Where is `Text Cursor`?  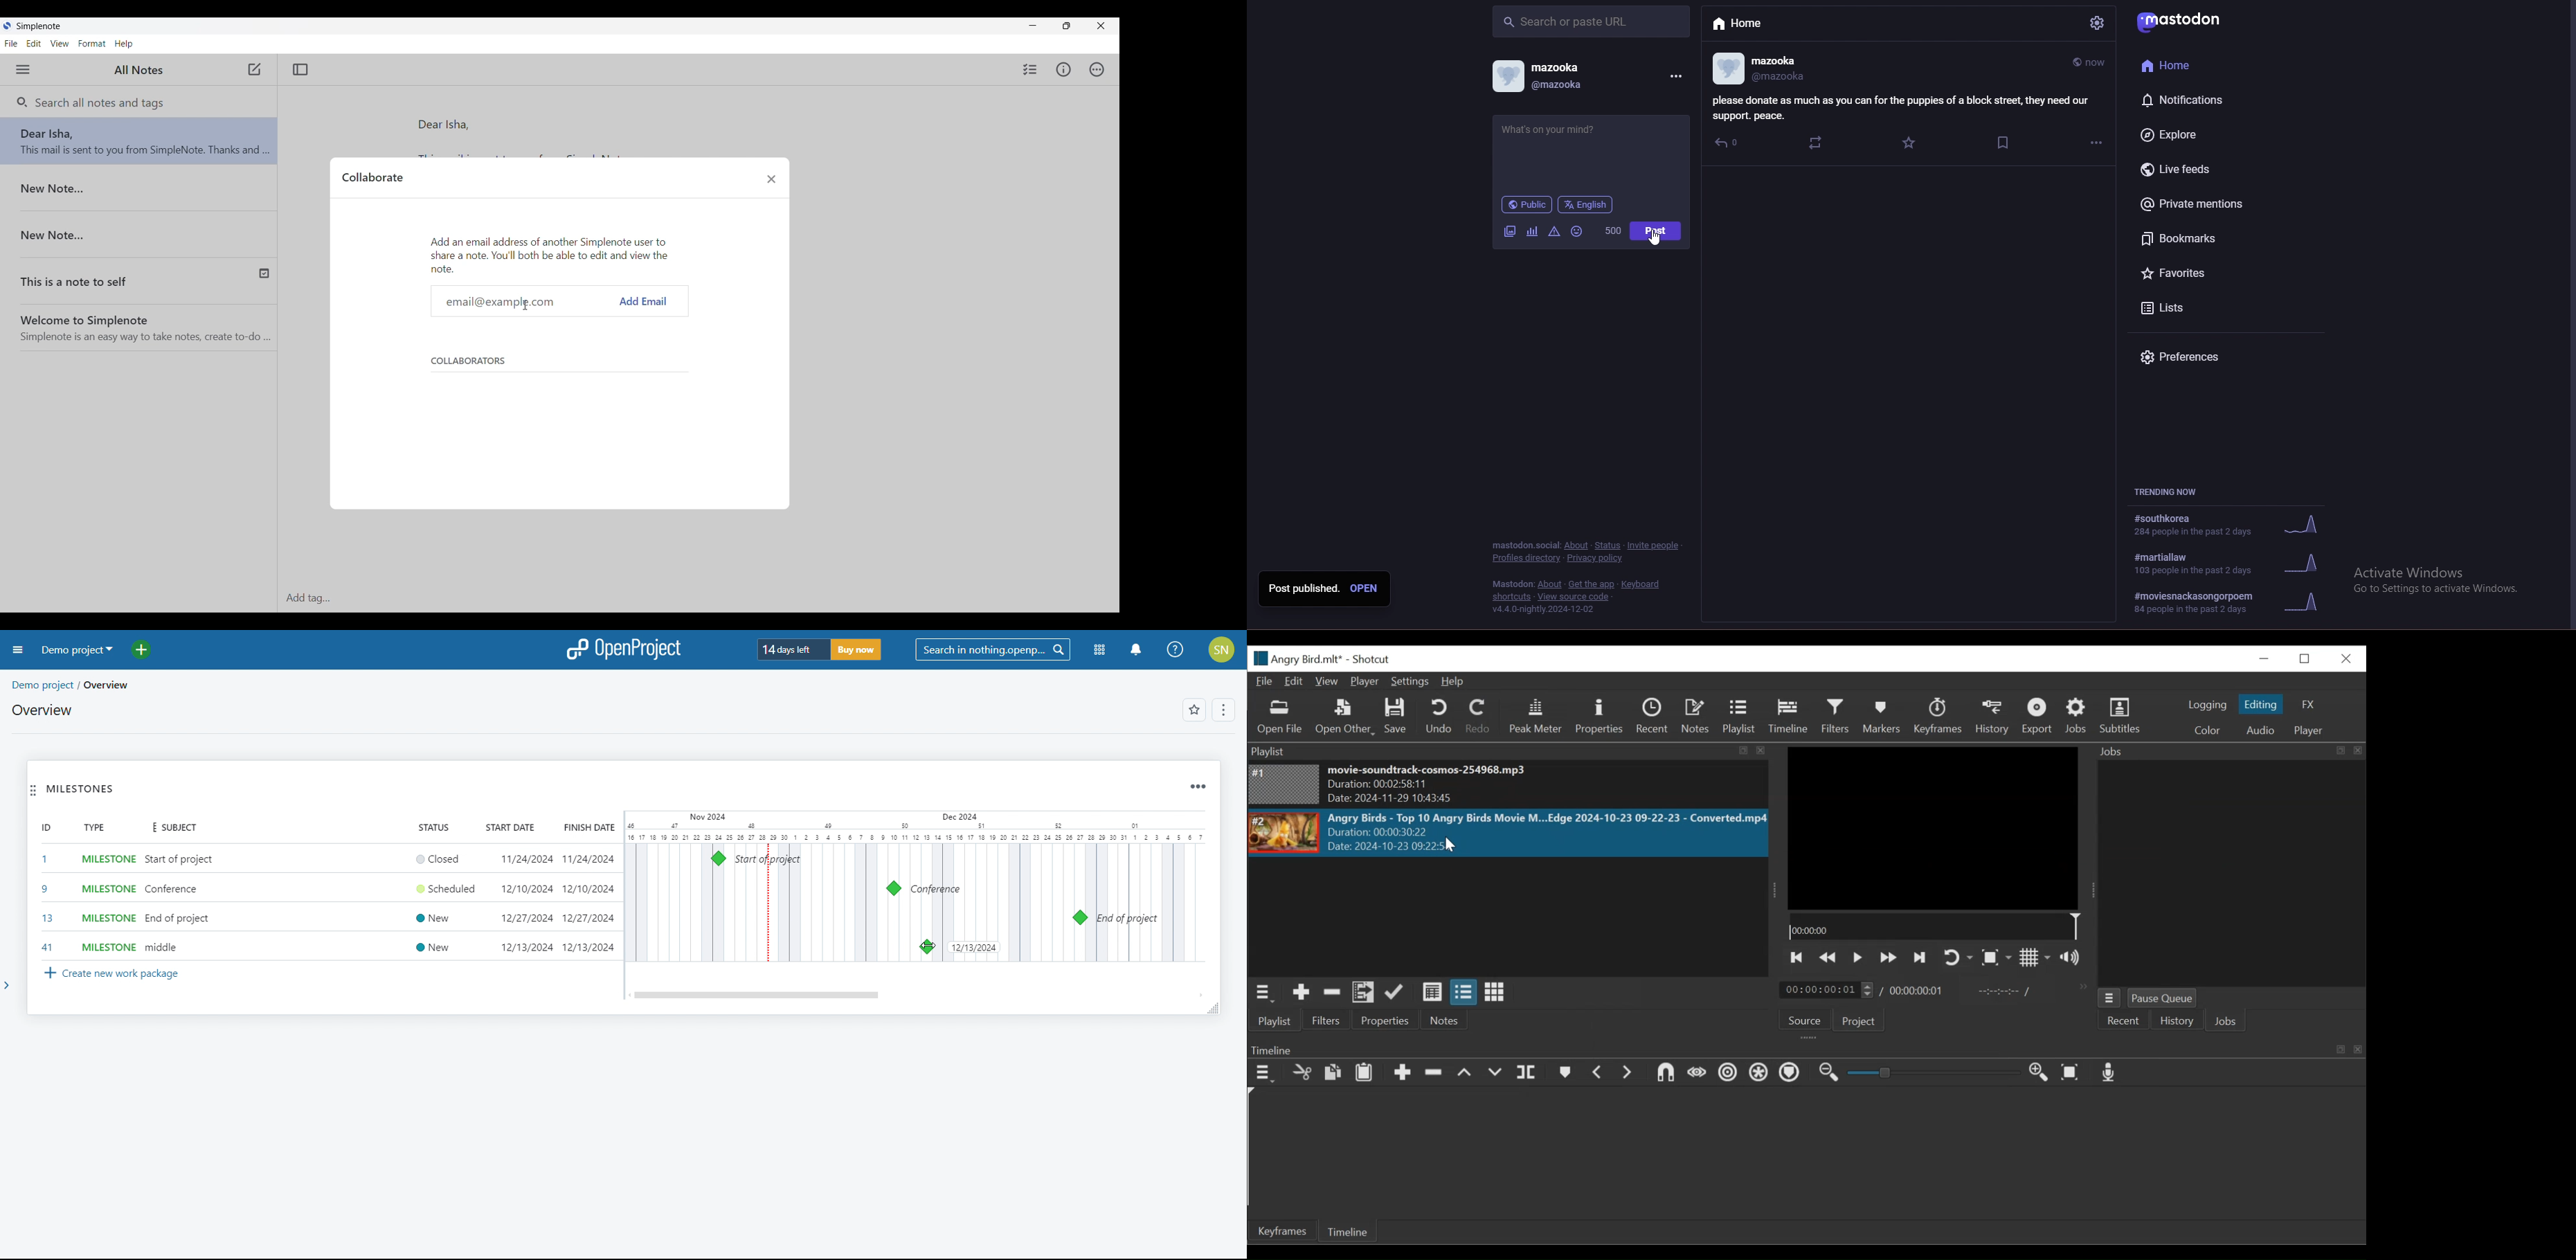 Text Cursor is located at coordinates (525, 305).